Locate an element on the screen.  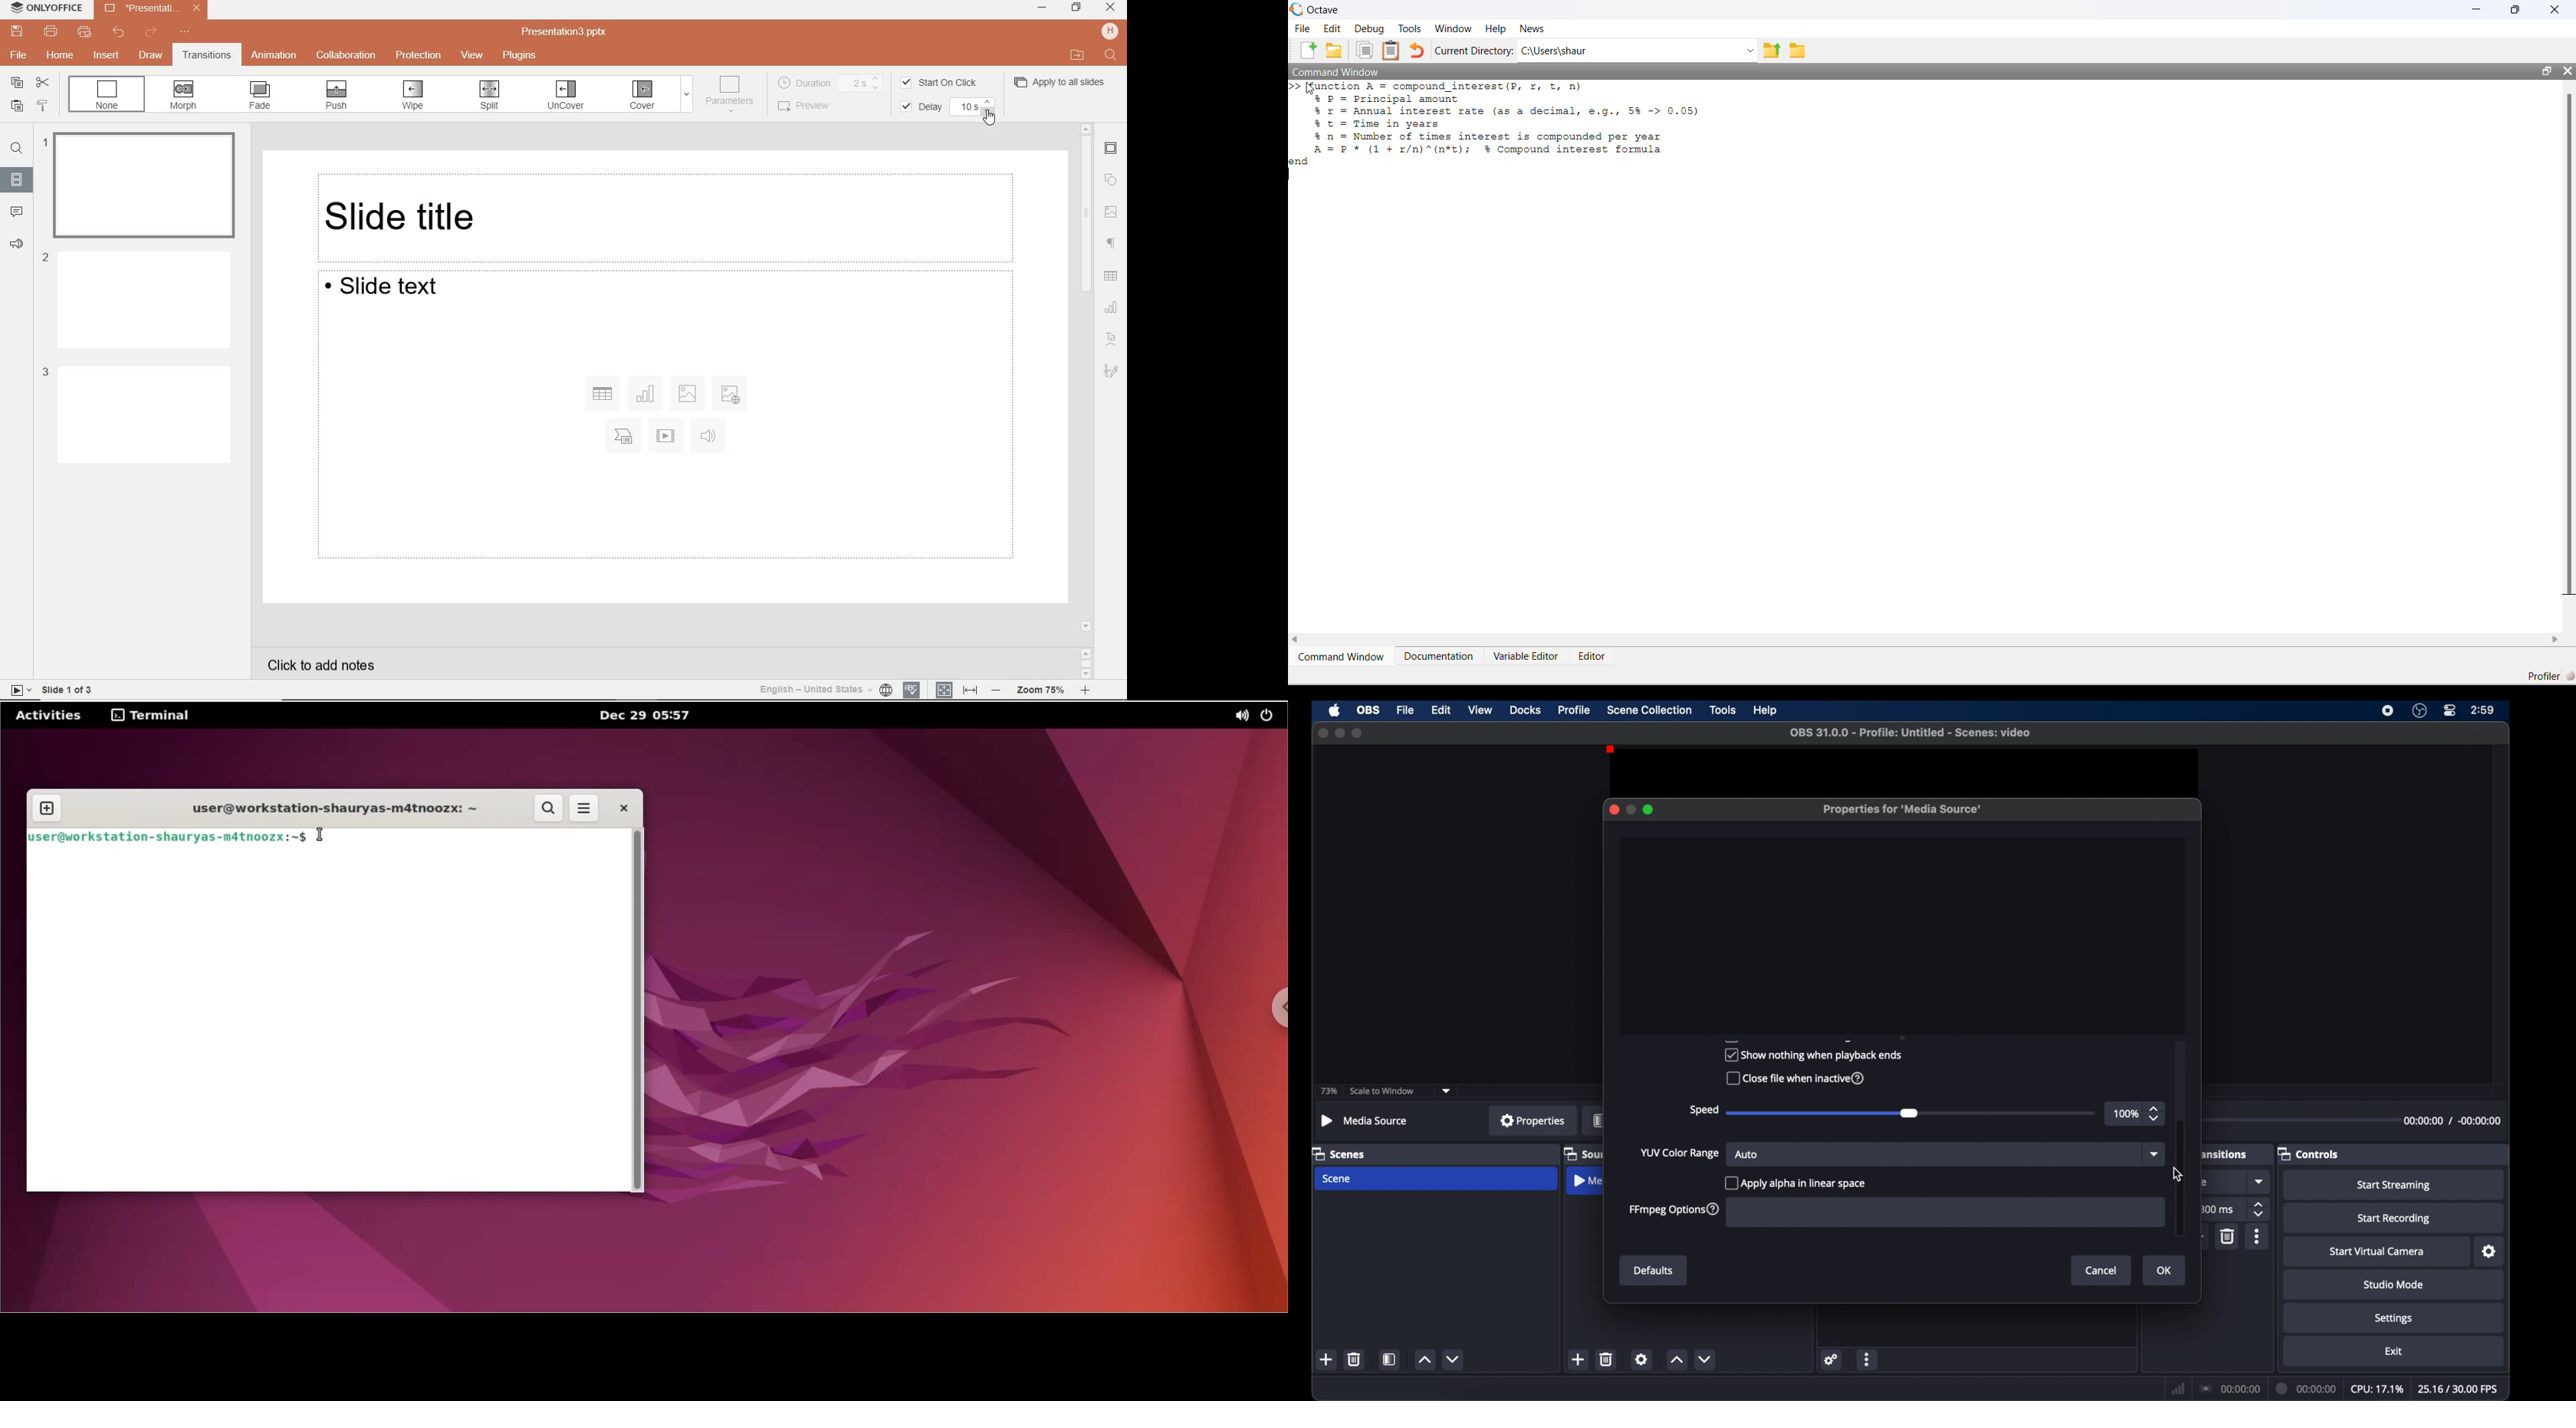
spell checking is located at coordinates (911, 690).